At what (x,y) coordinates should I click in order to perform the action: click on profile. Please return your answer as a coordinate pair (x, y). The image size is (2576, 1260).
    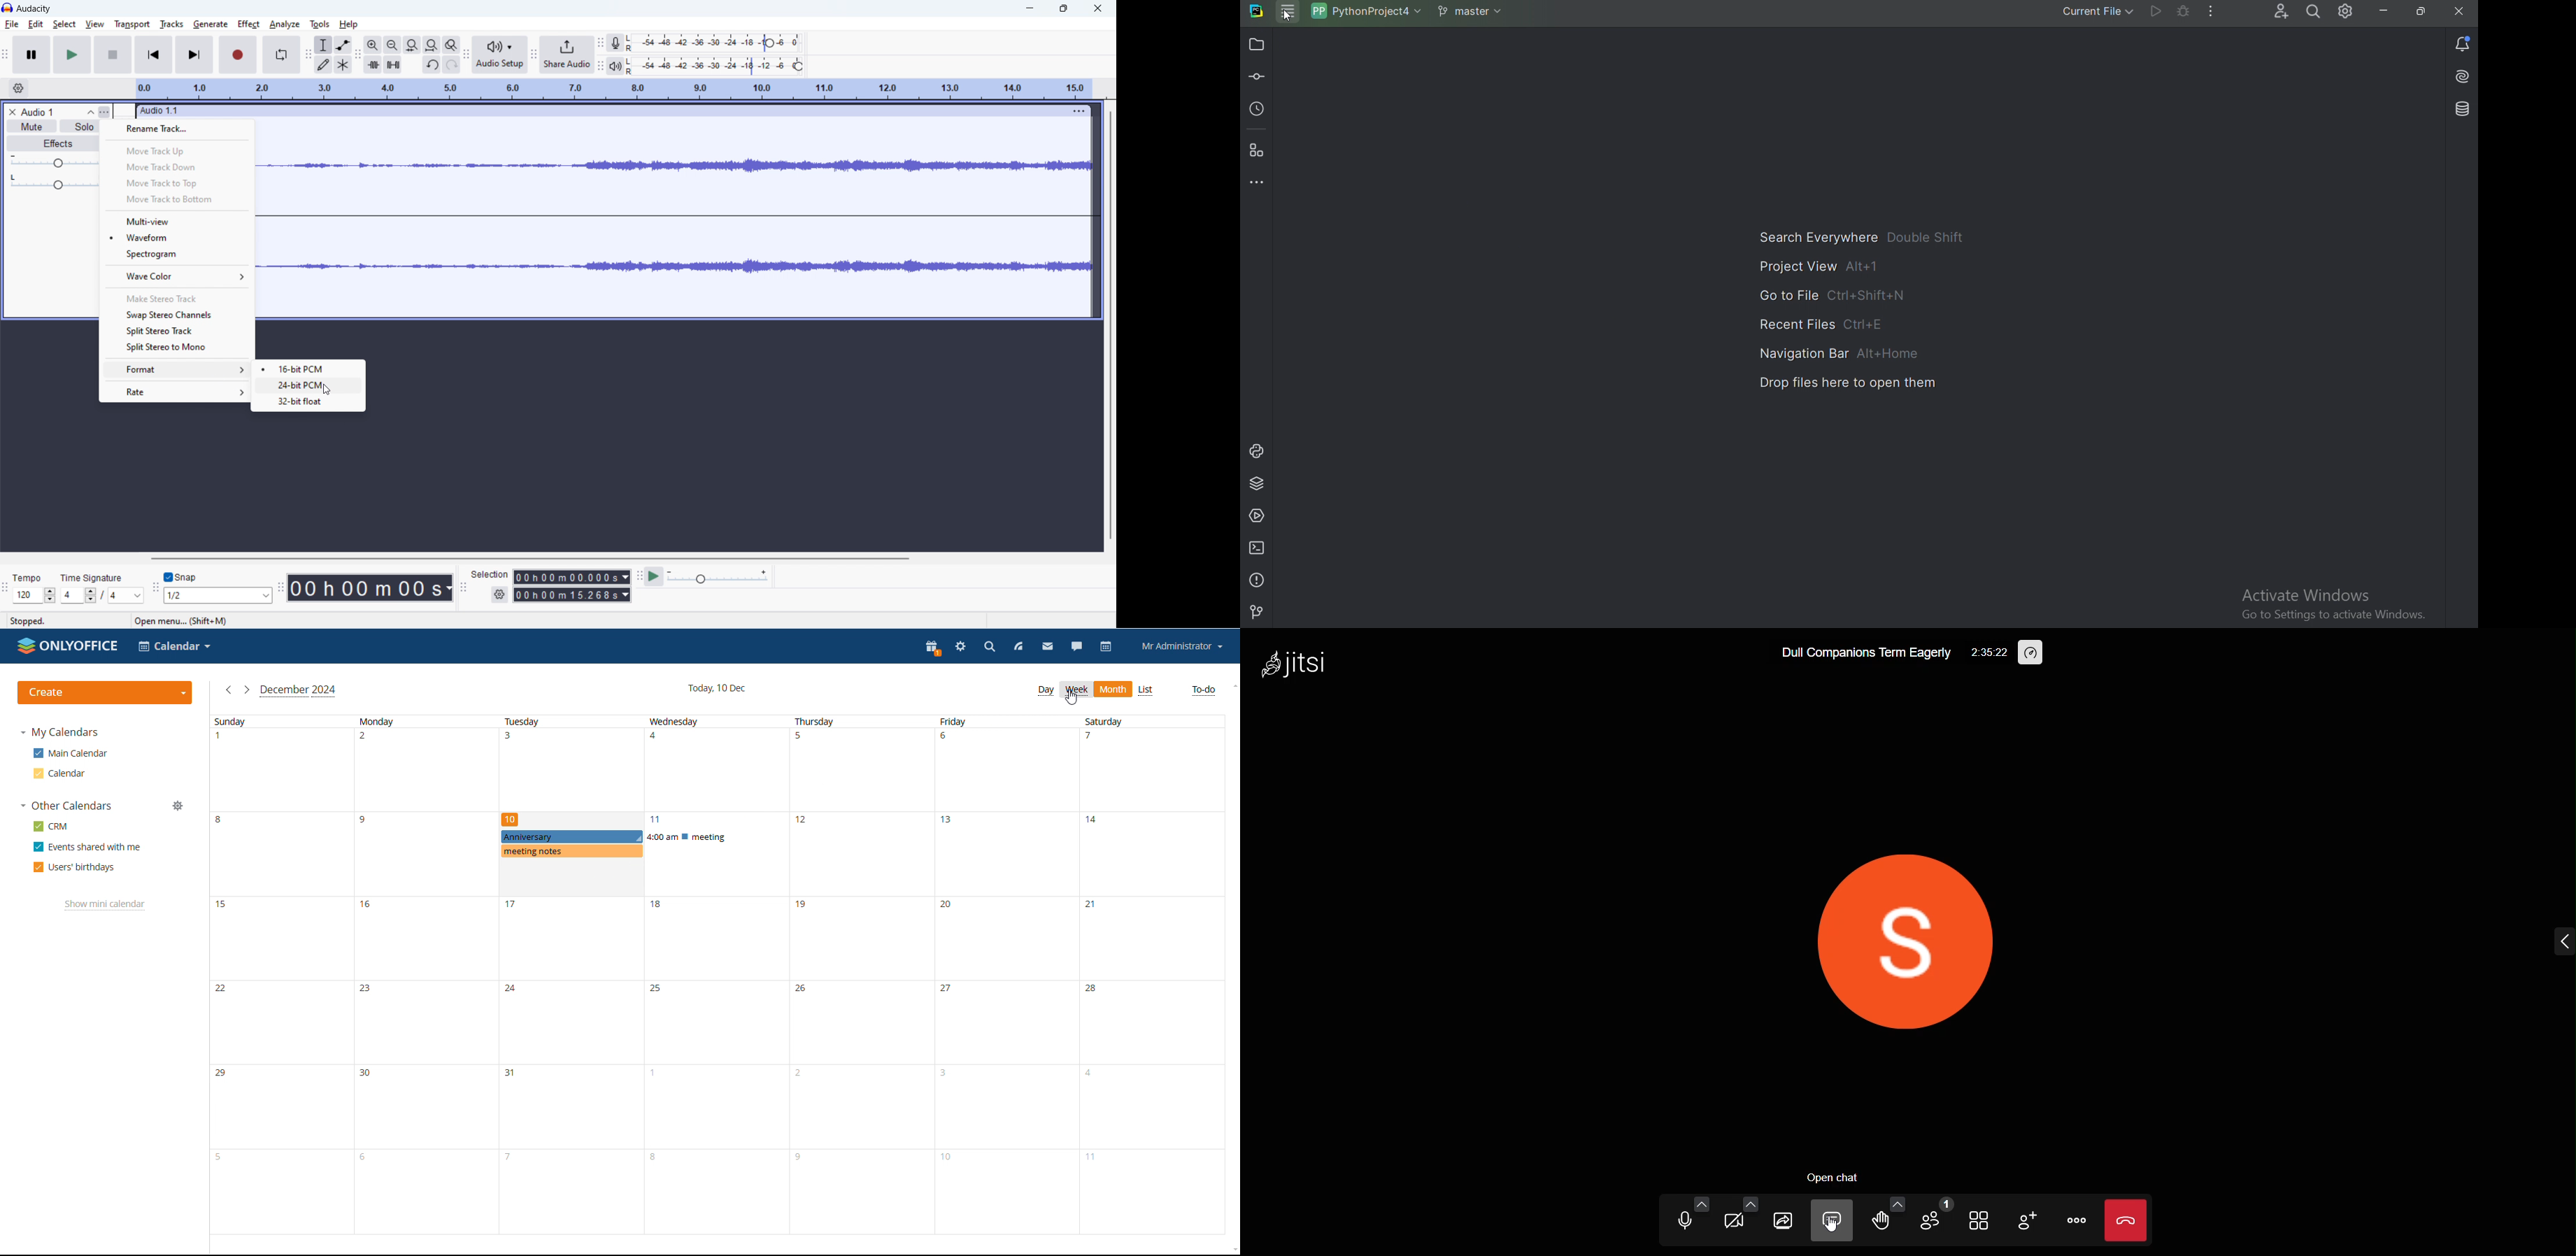
    Looking at the image, I should click on (1183, 646).